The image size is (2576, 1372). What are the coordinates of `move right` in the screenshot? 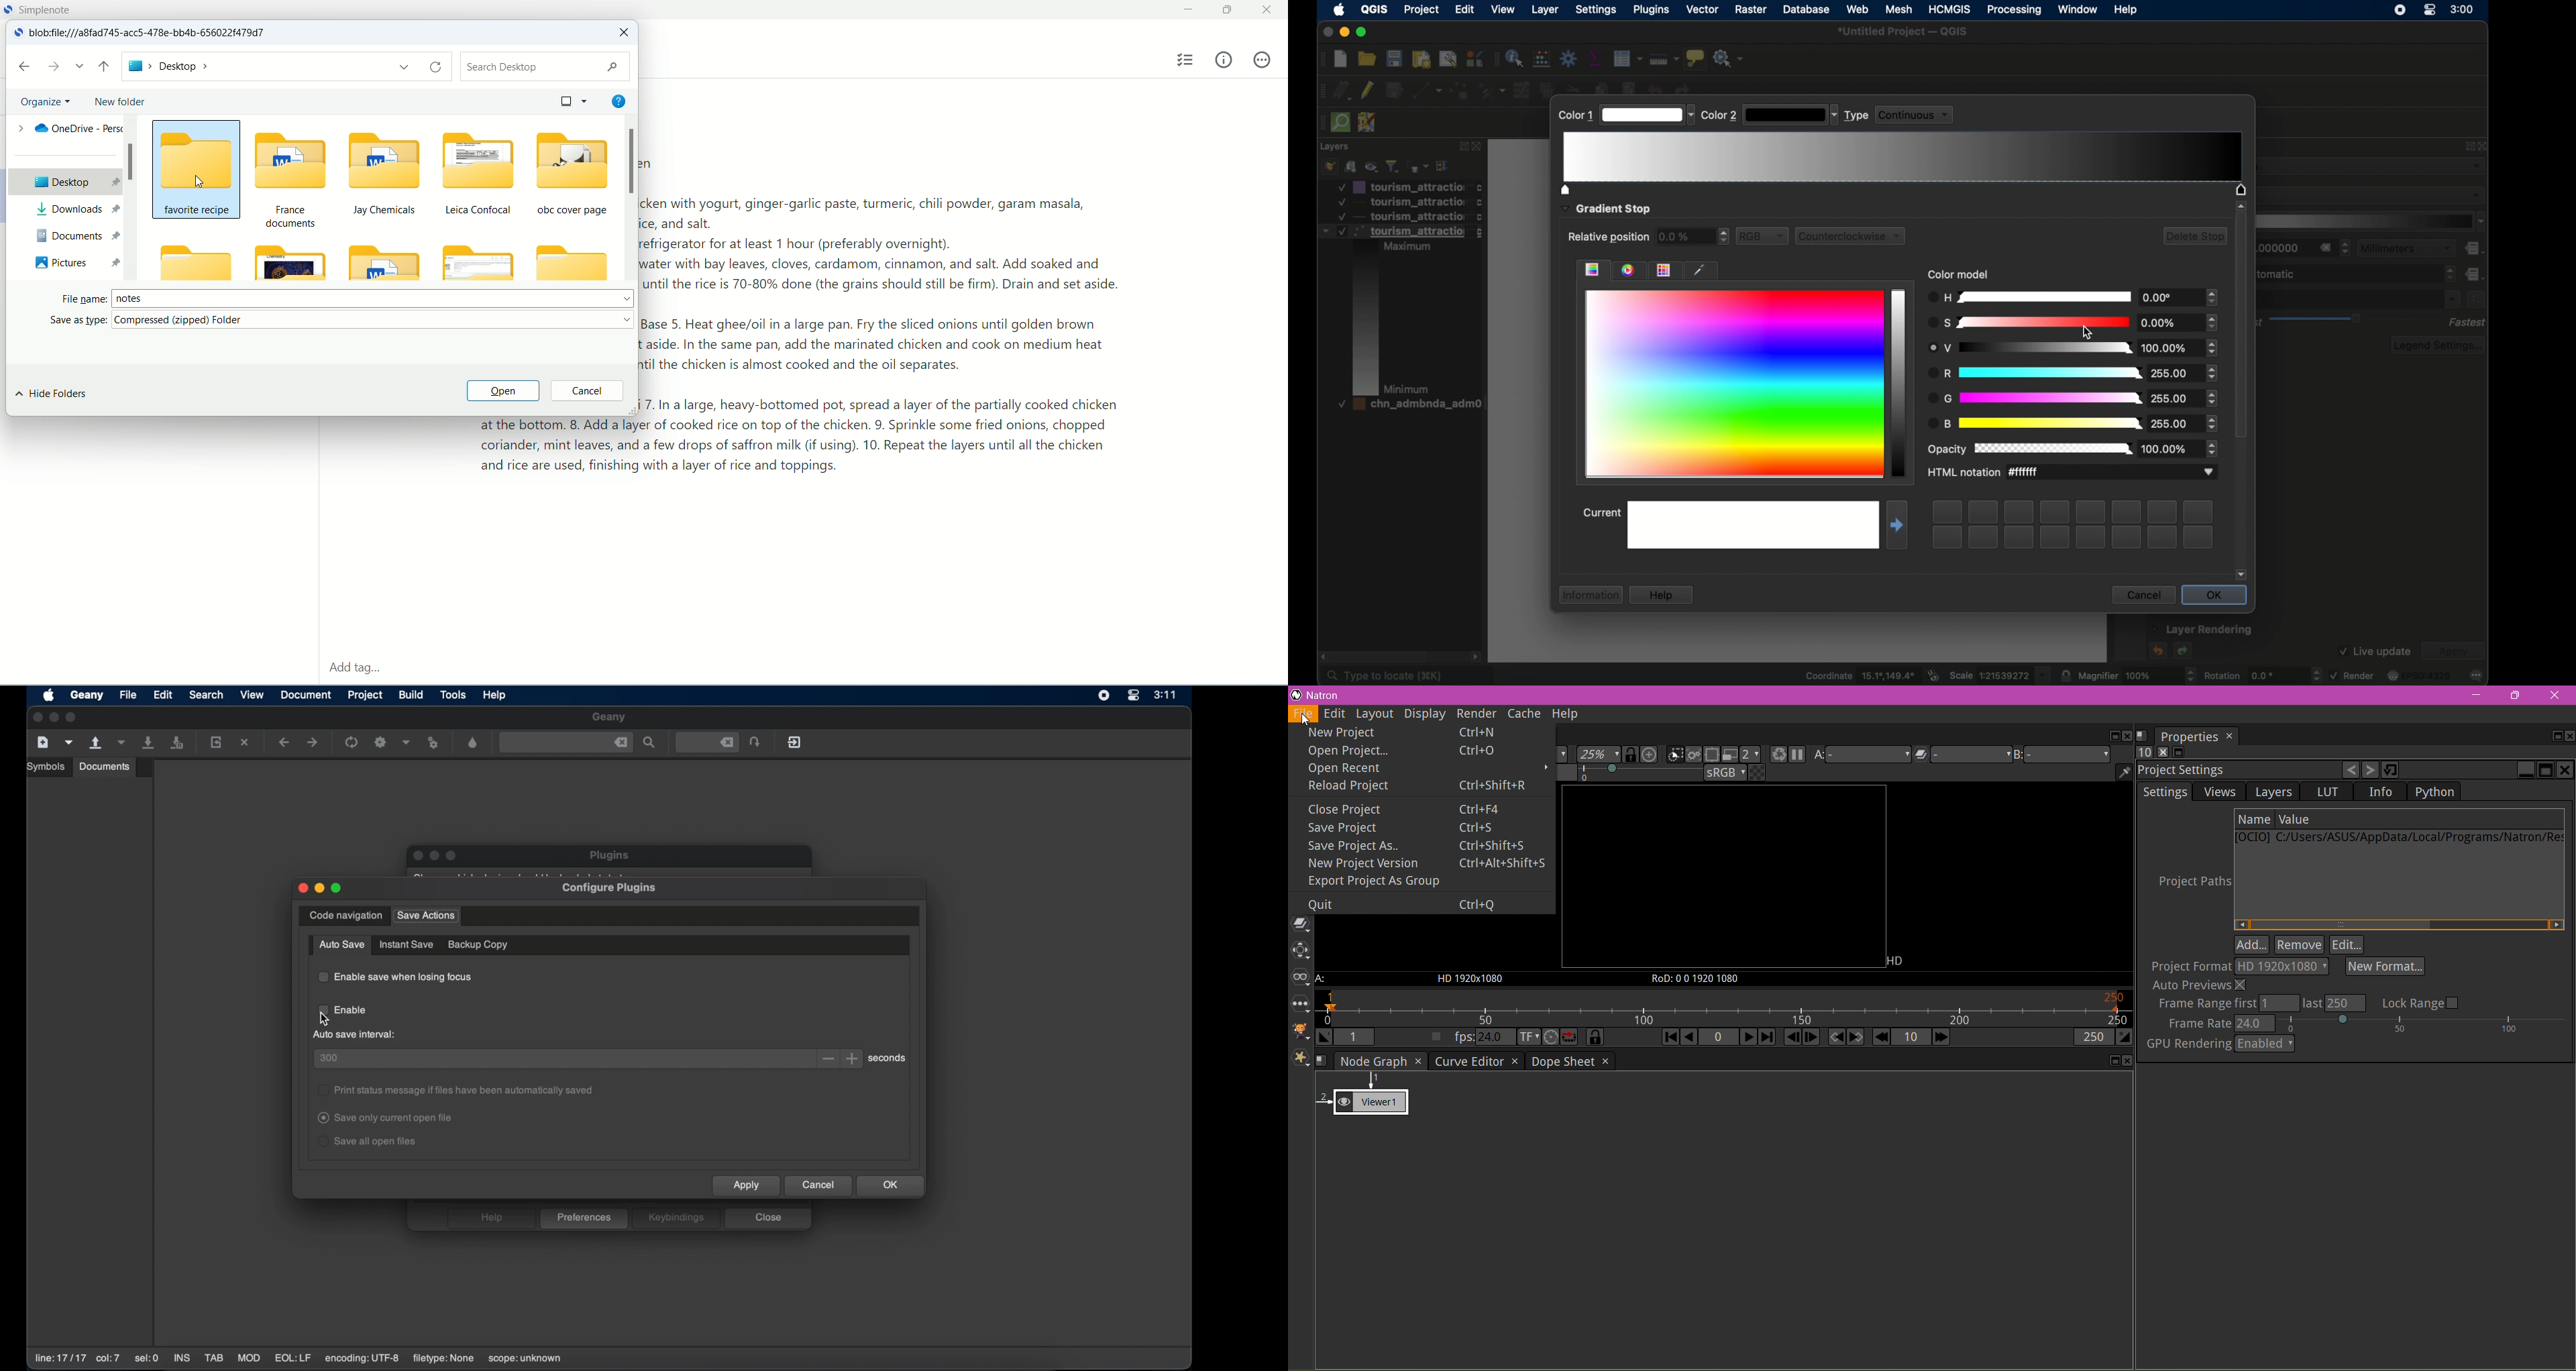 It's located at (1897, 525).